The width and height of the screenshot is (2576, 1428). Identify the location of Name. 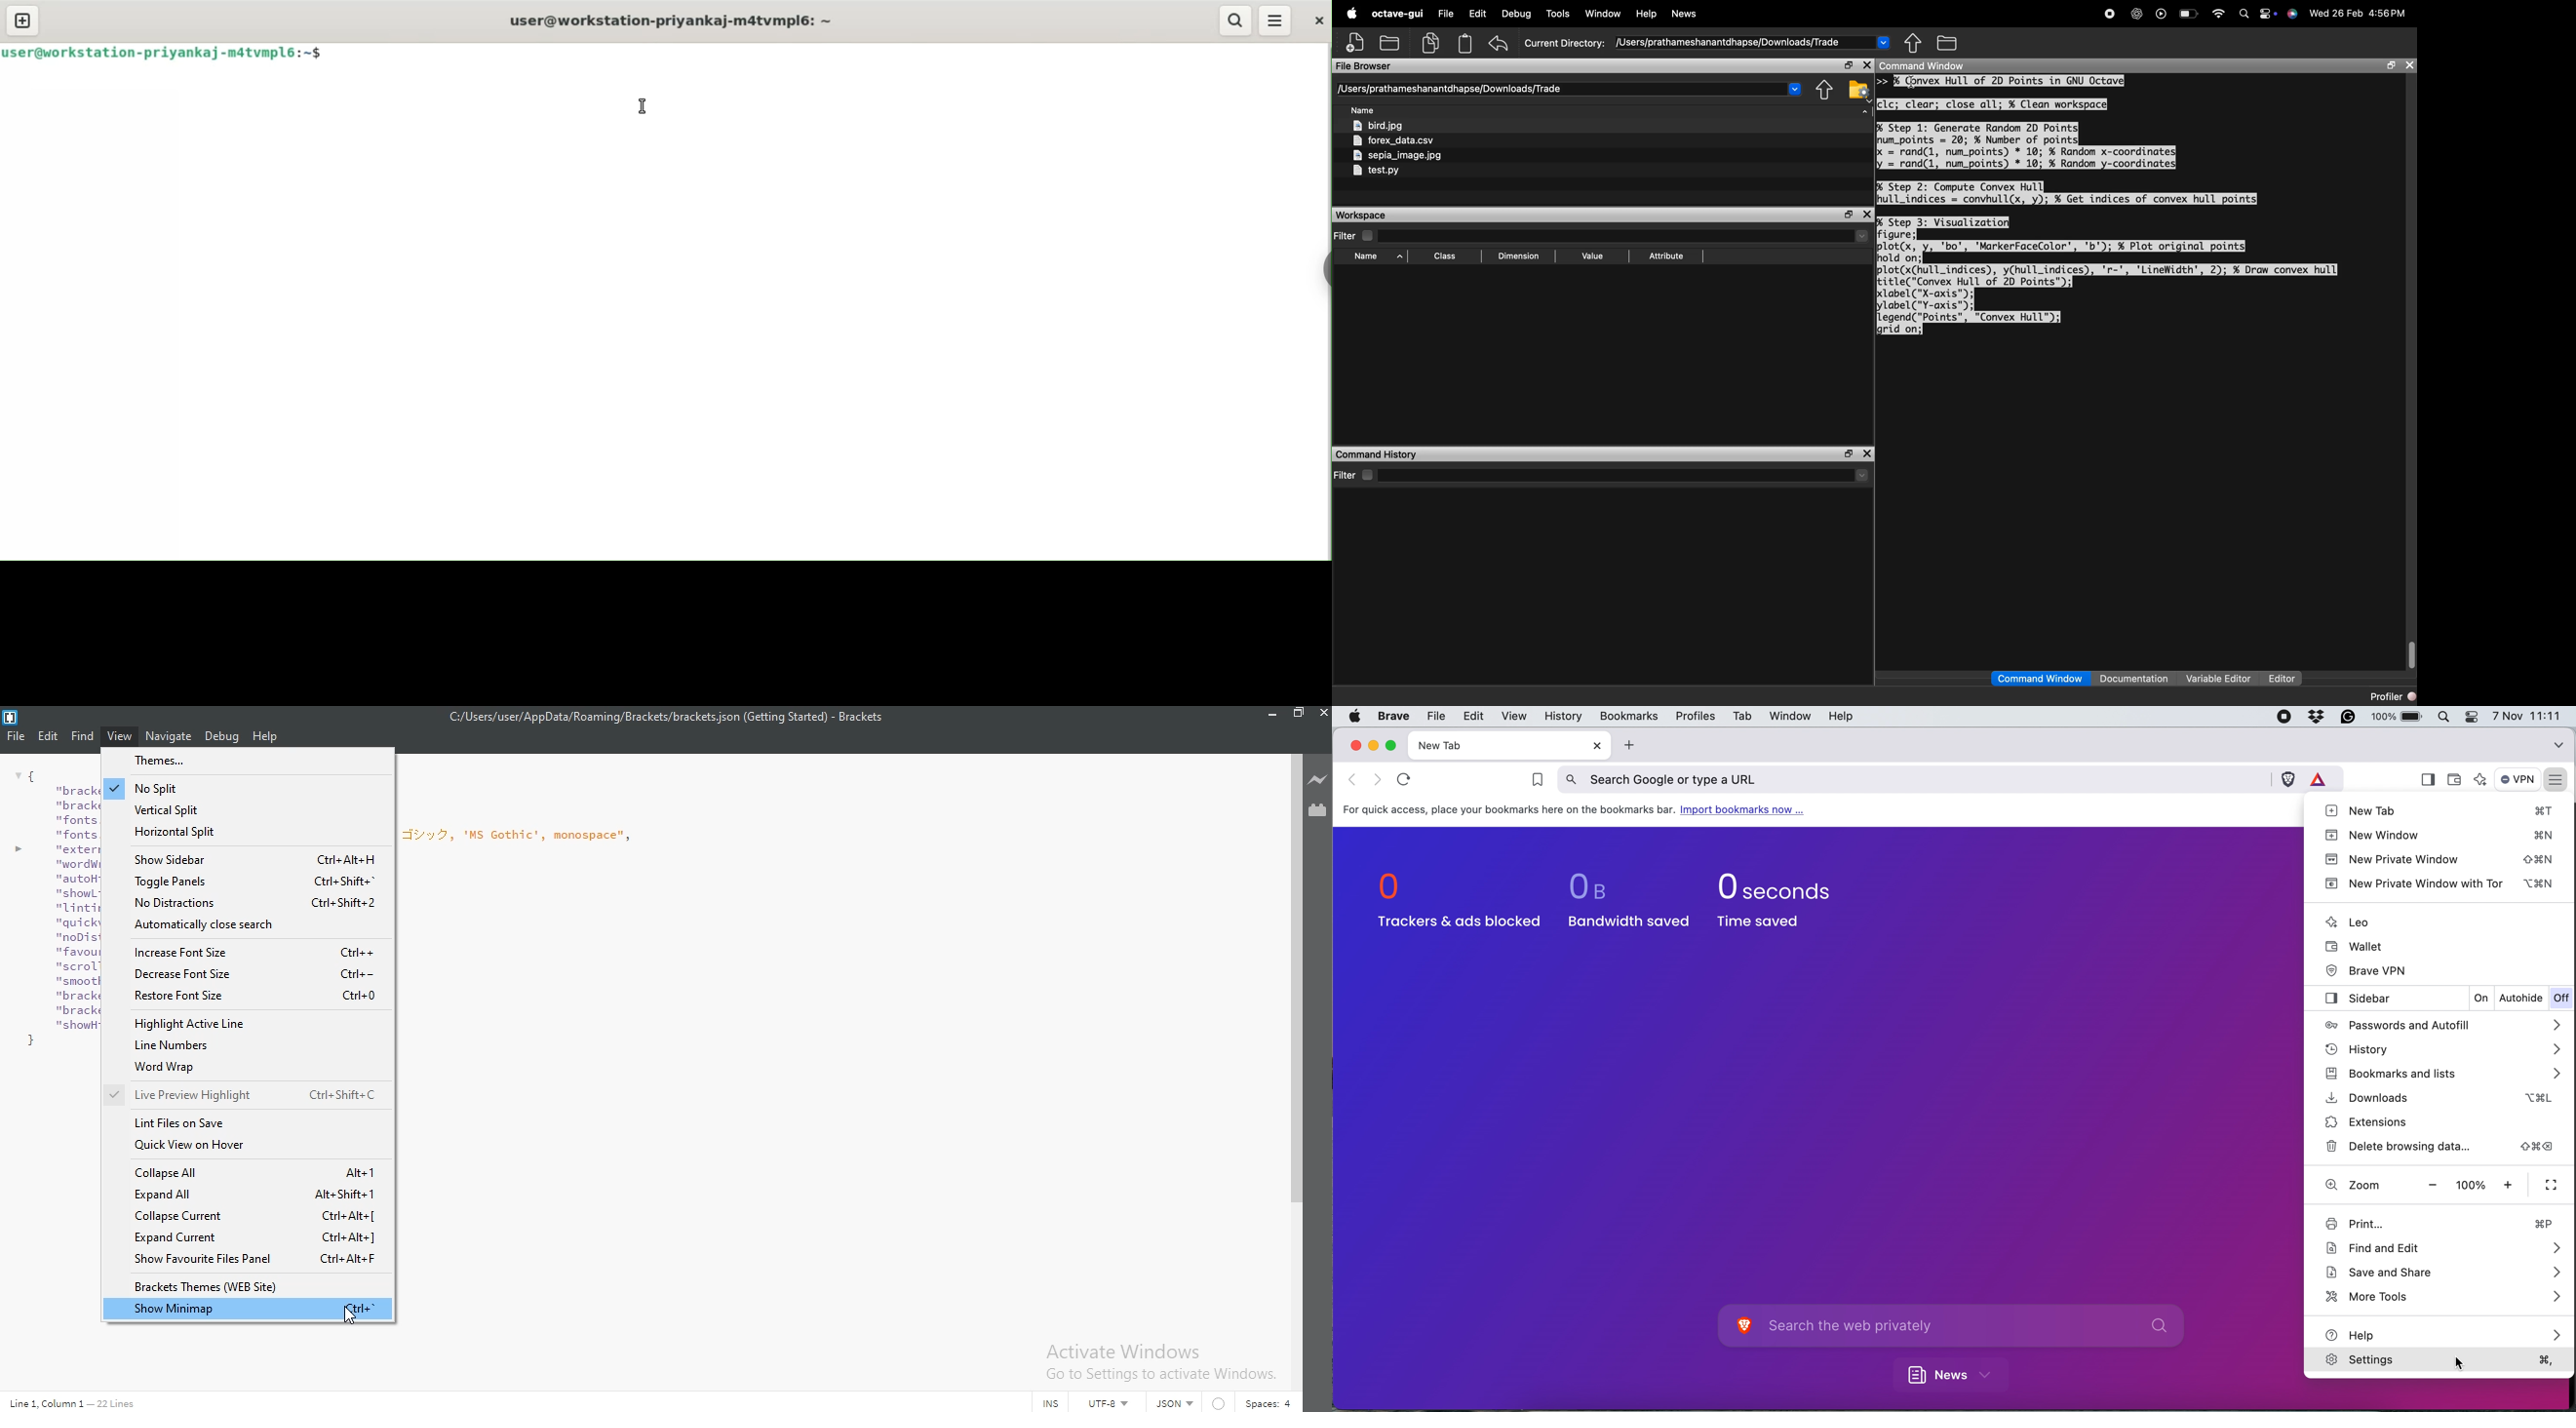
(1362, 109).